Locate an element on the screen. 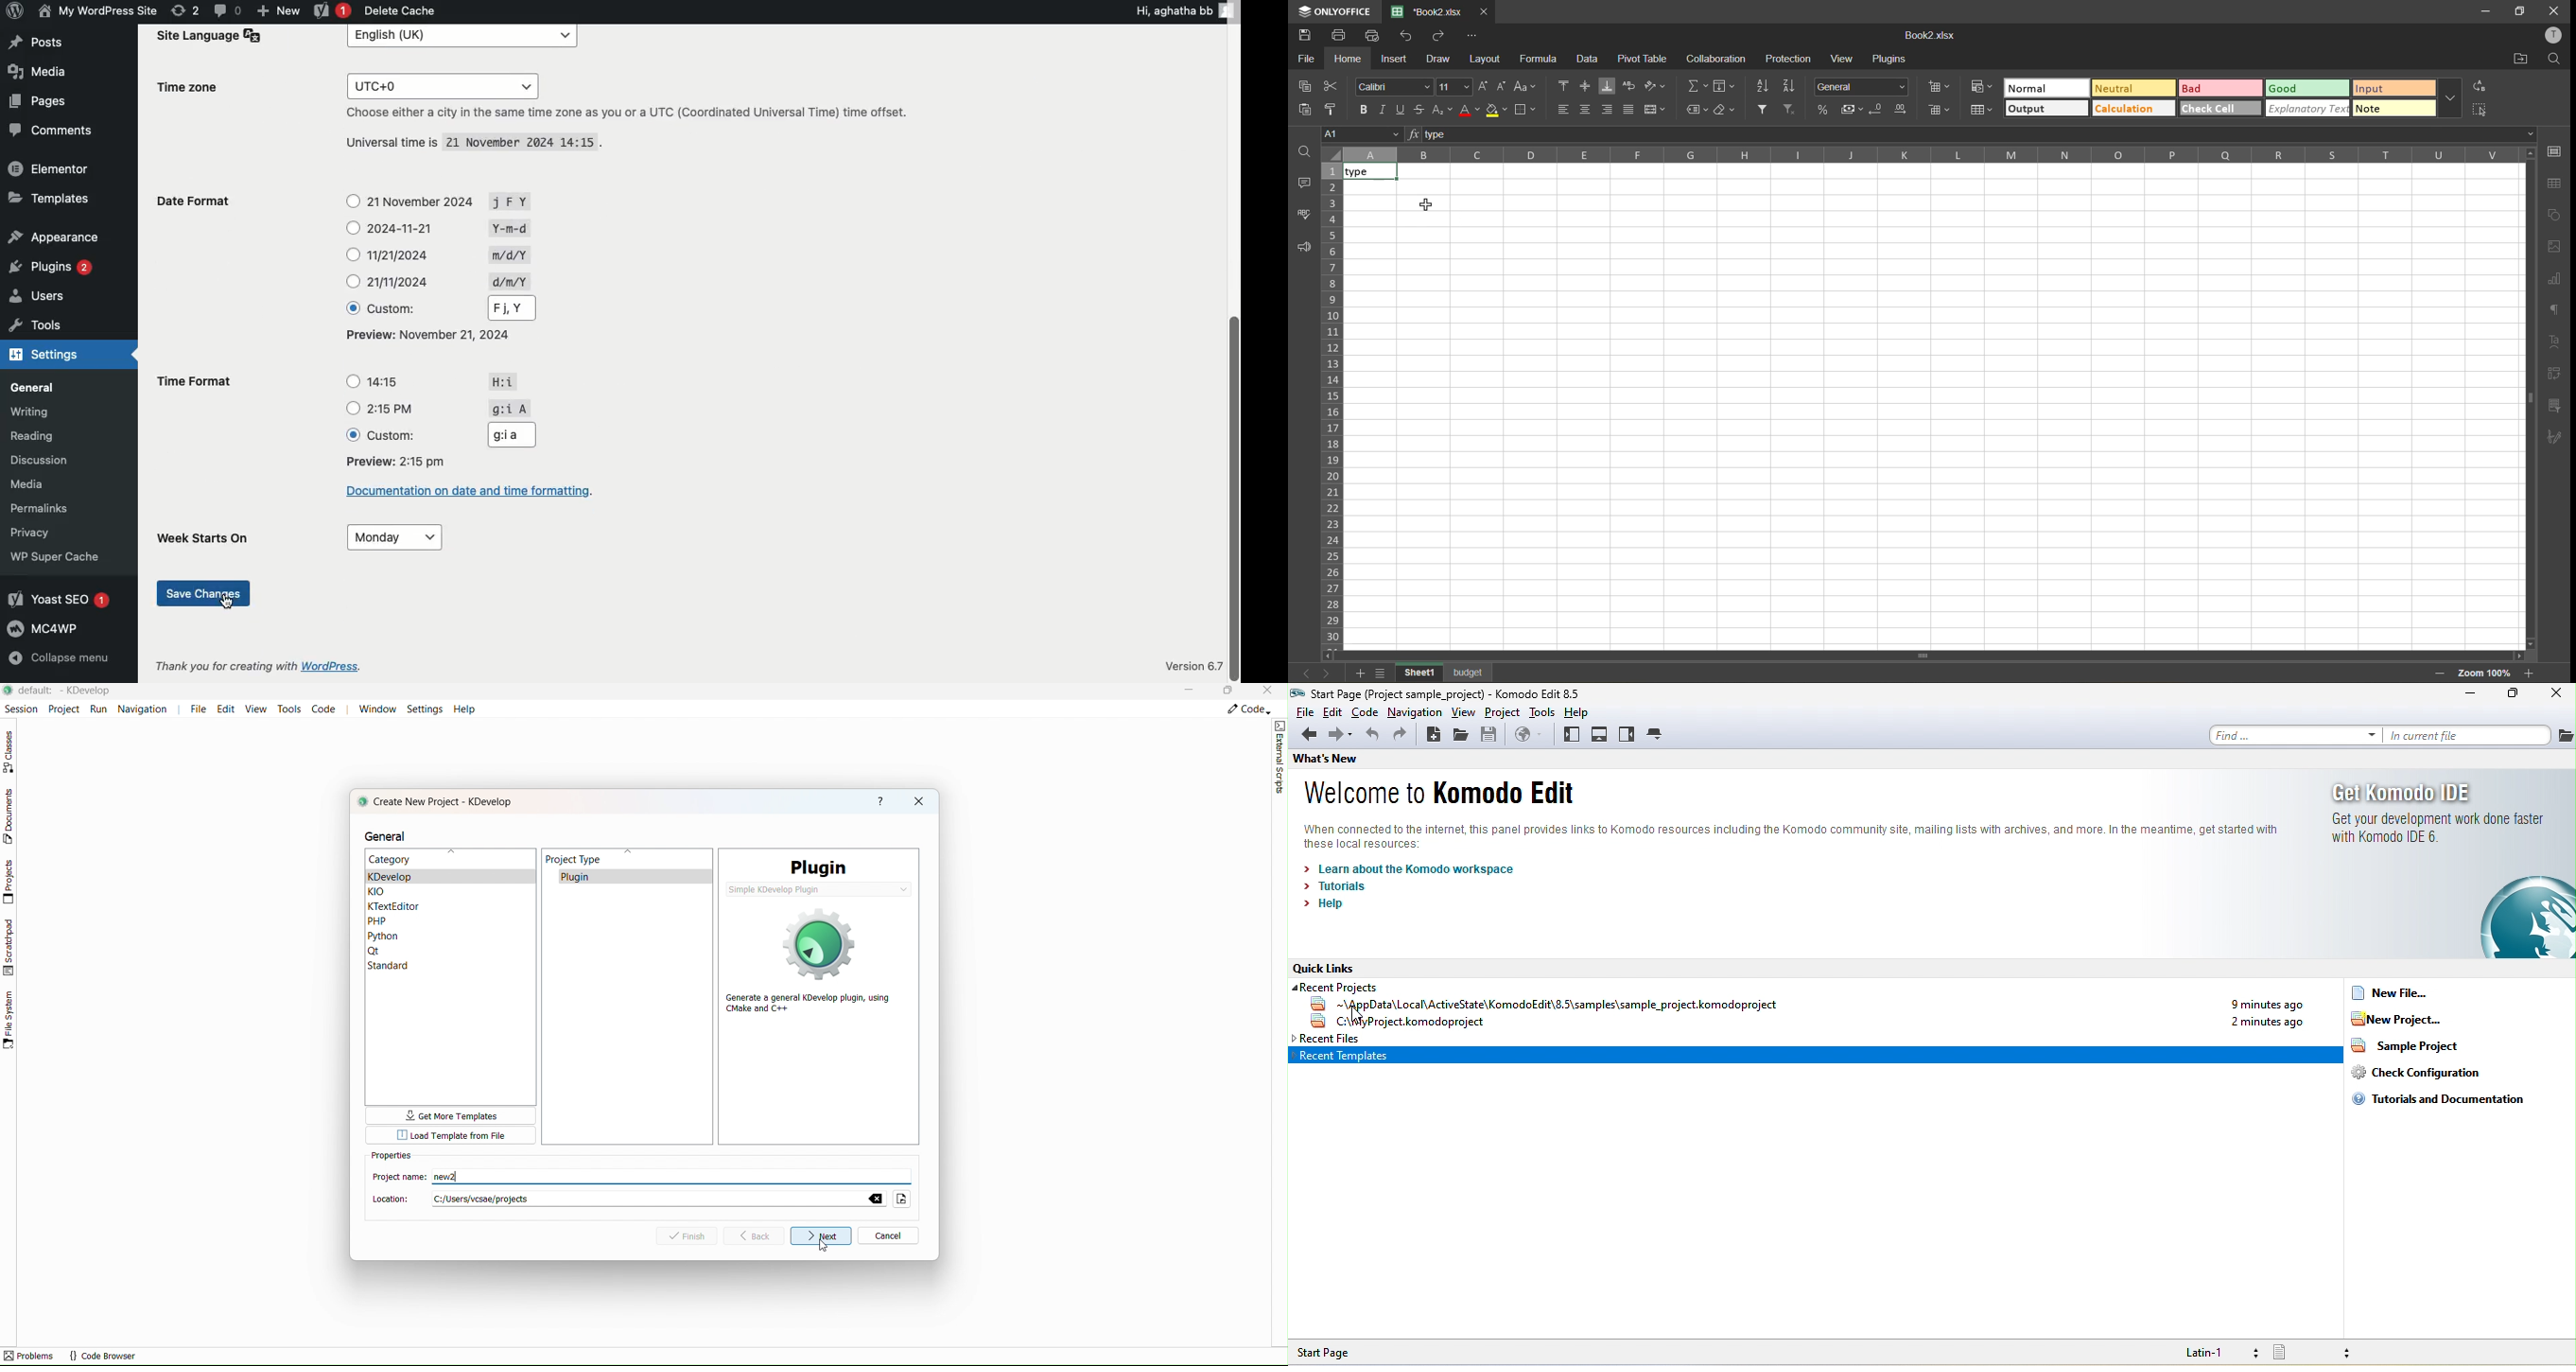 The height and width of the screenshot is (1372, 2576). find is located at coordinates (2554, 59).